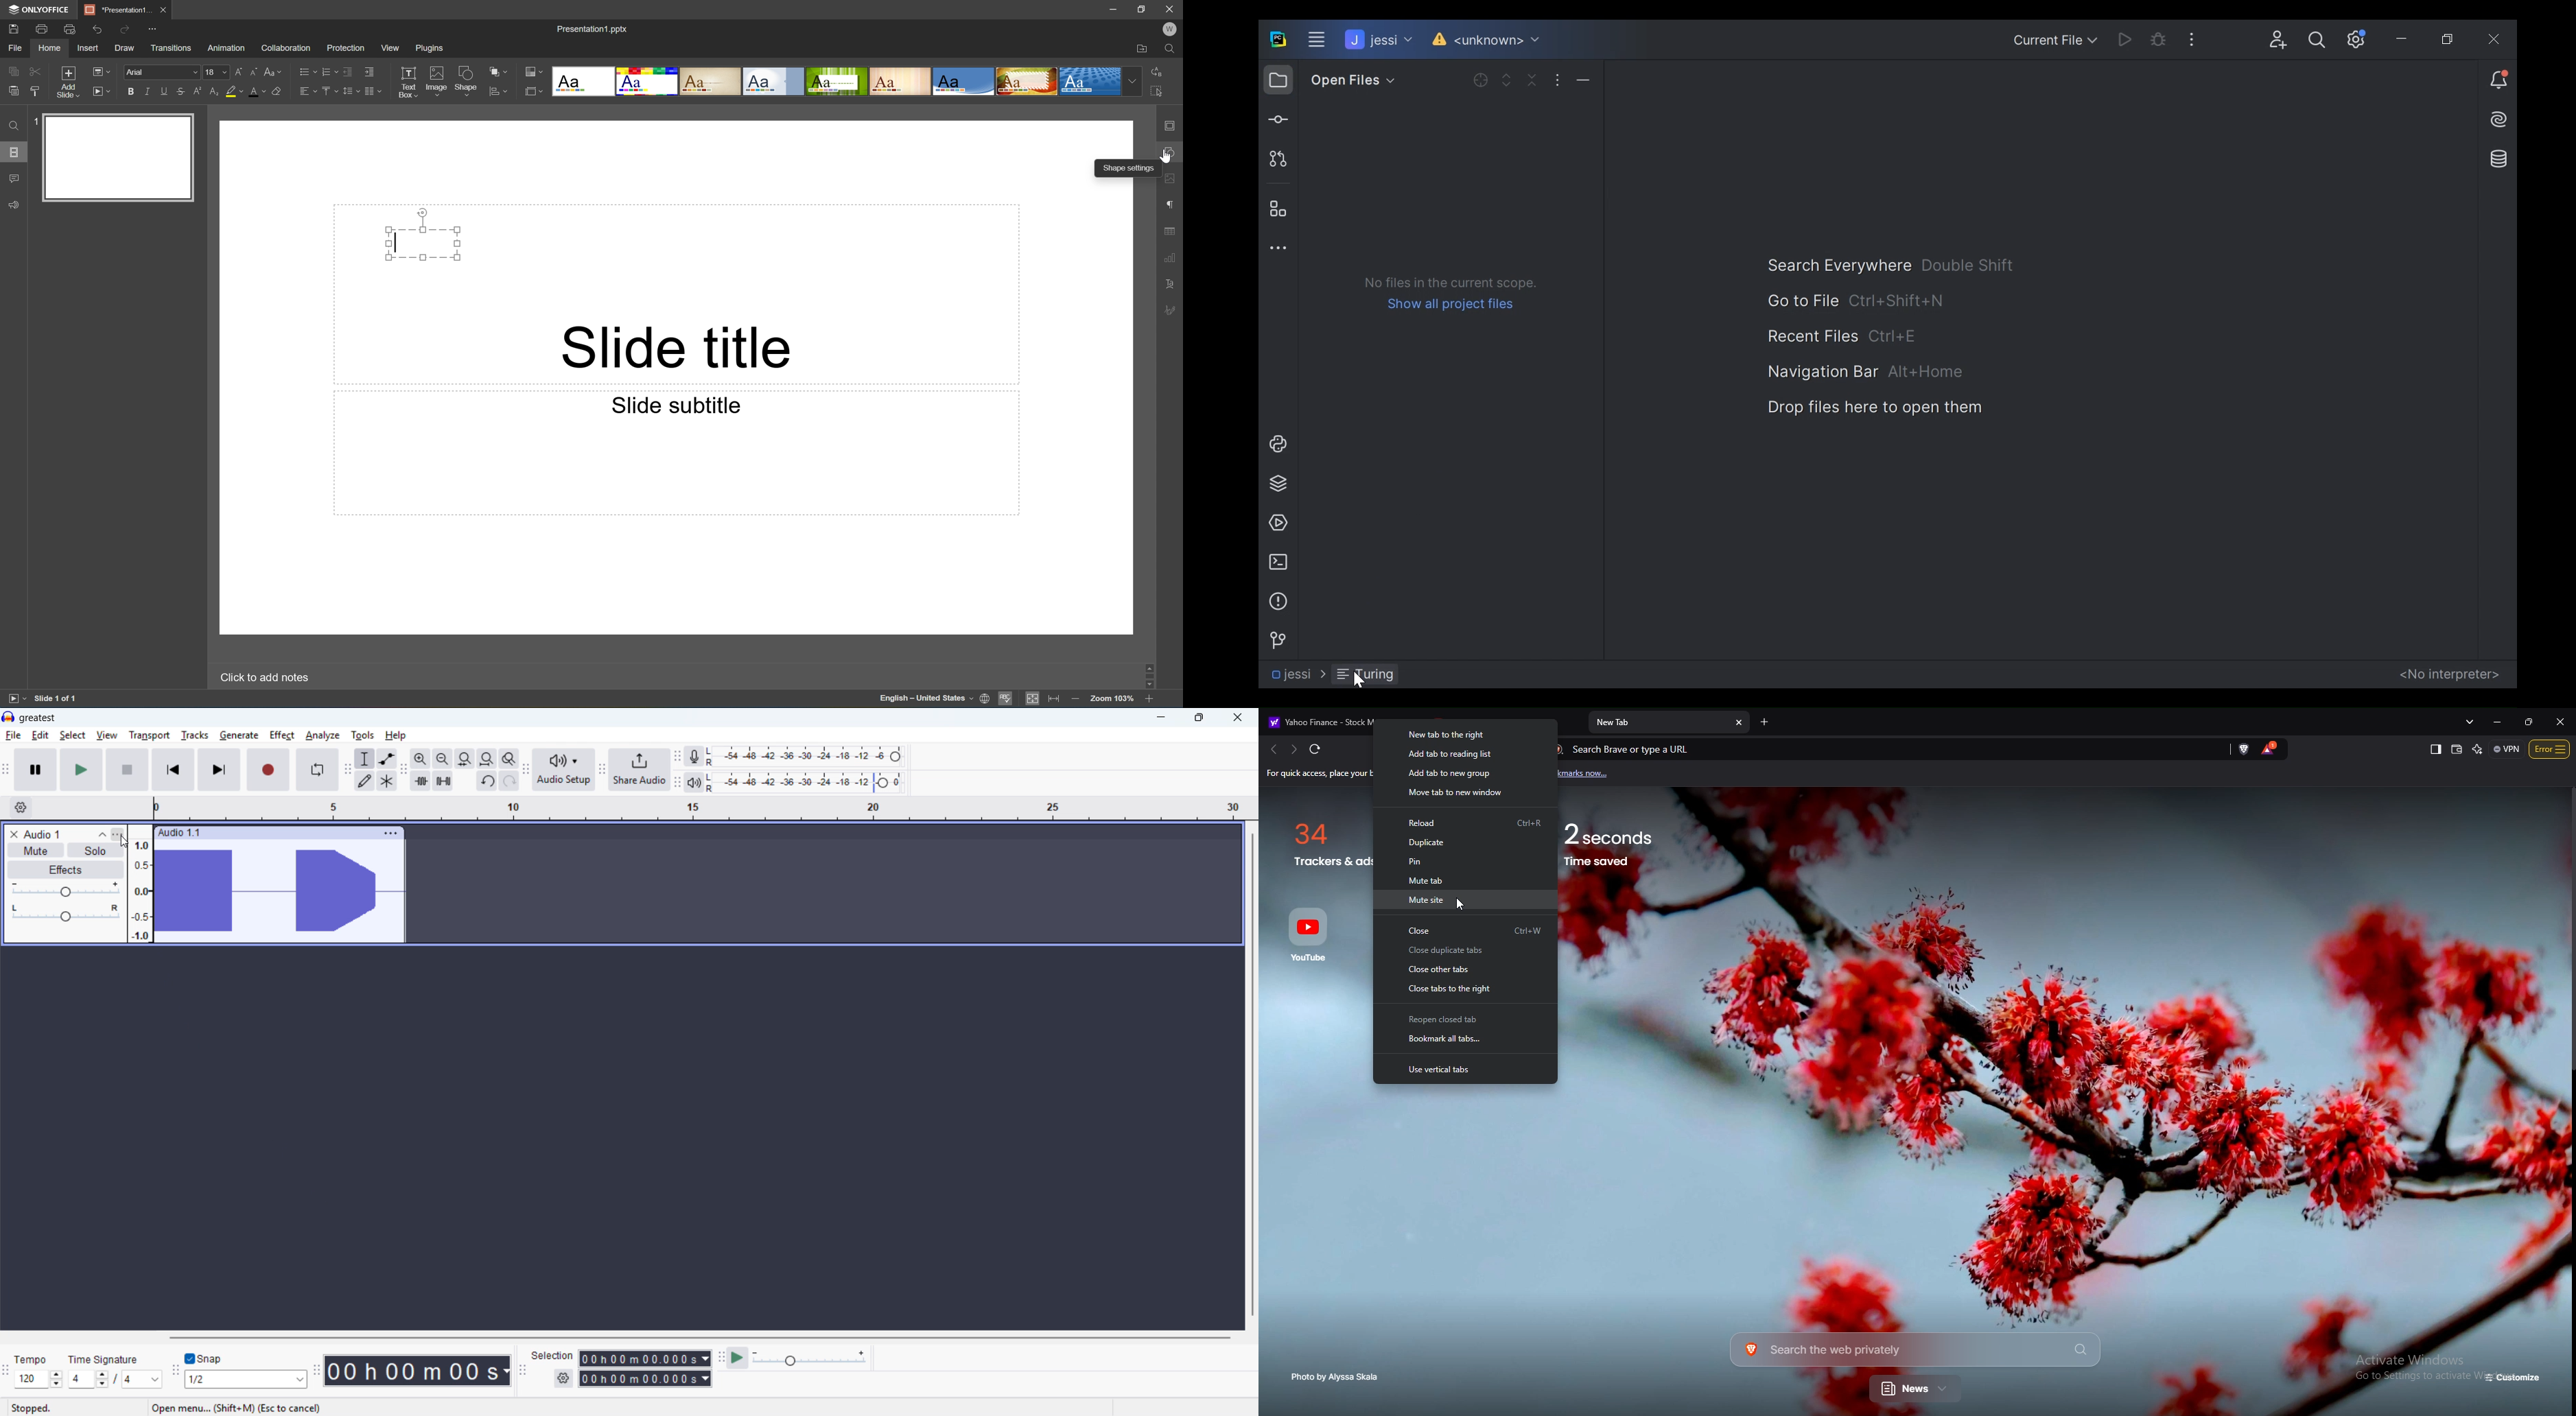 The height and width of the screenshot is (1428, 2576). Describe the element at coordinates (227, 47) in the screenshot. I see `Amazon` at that location.